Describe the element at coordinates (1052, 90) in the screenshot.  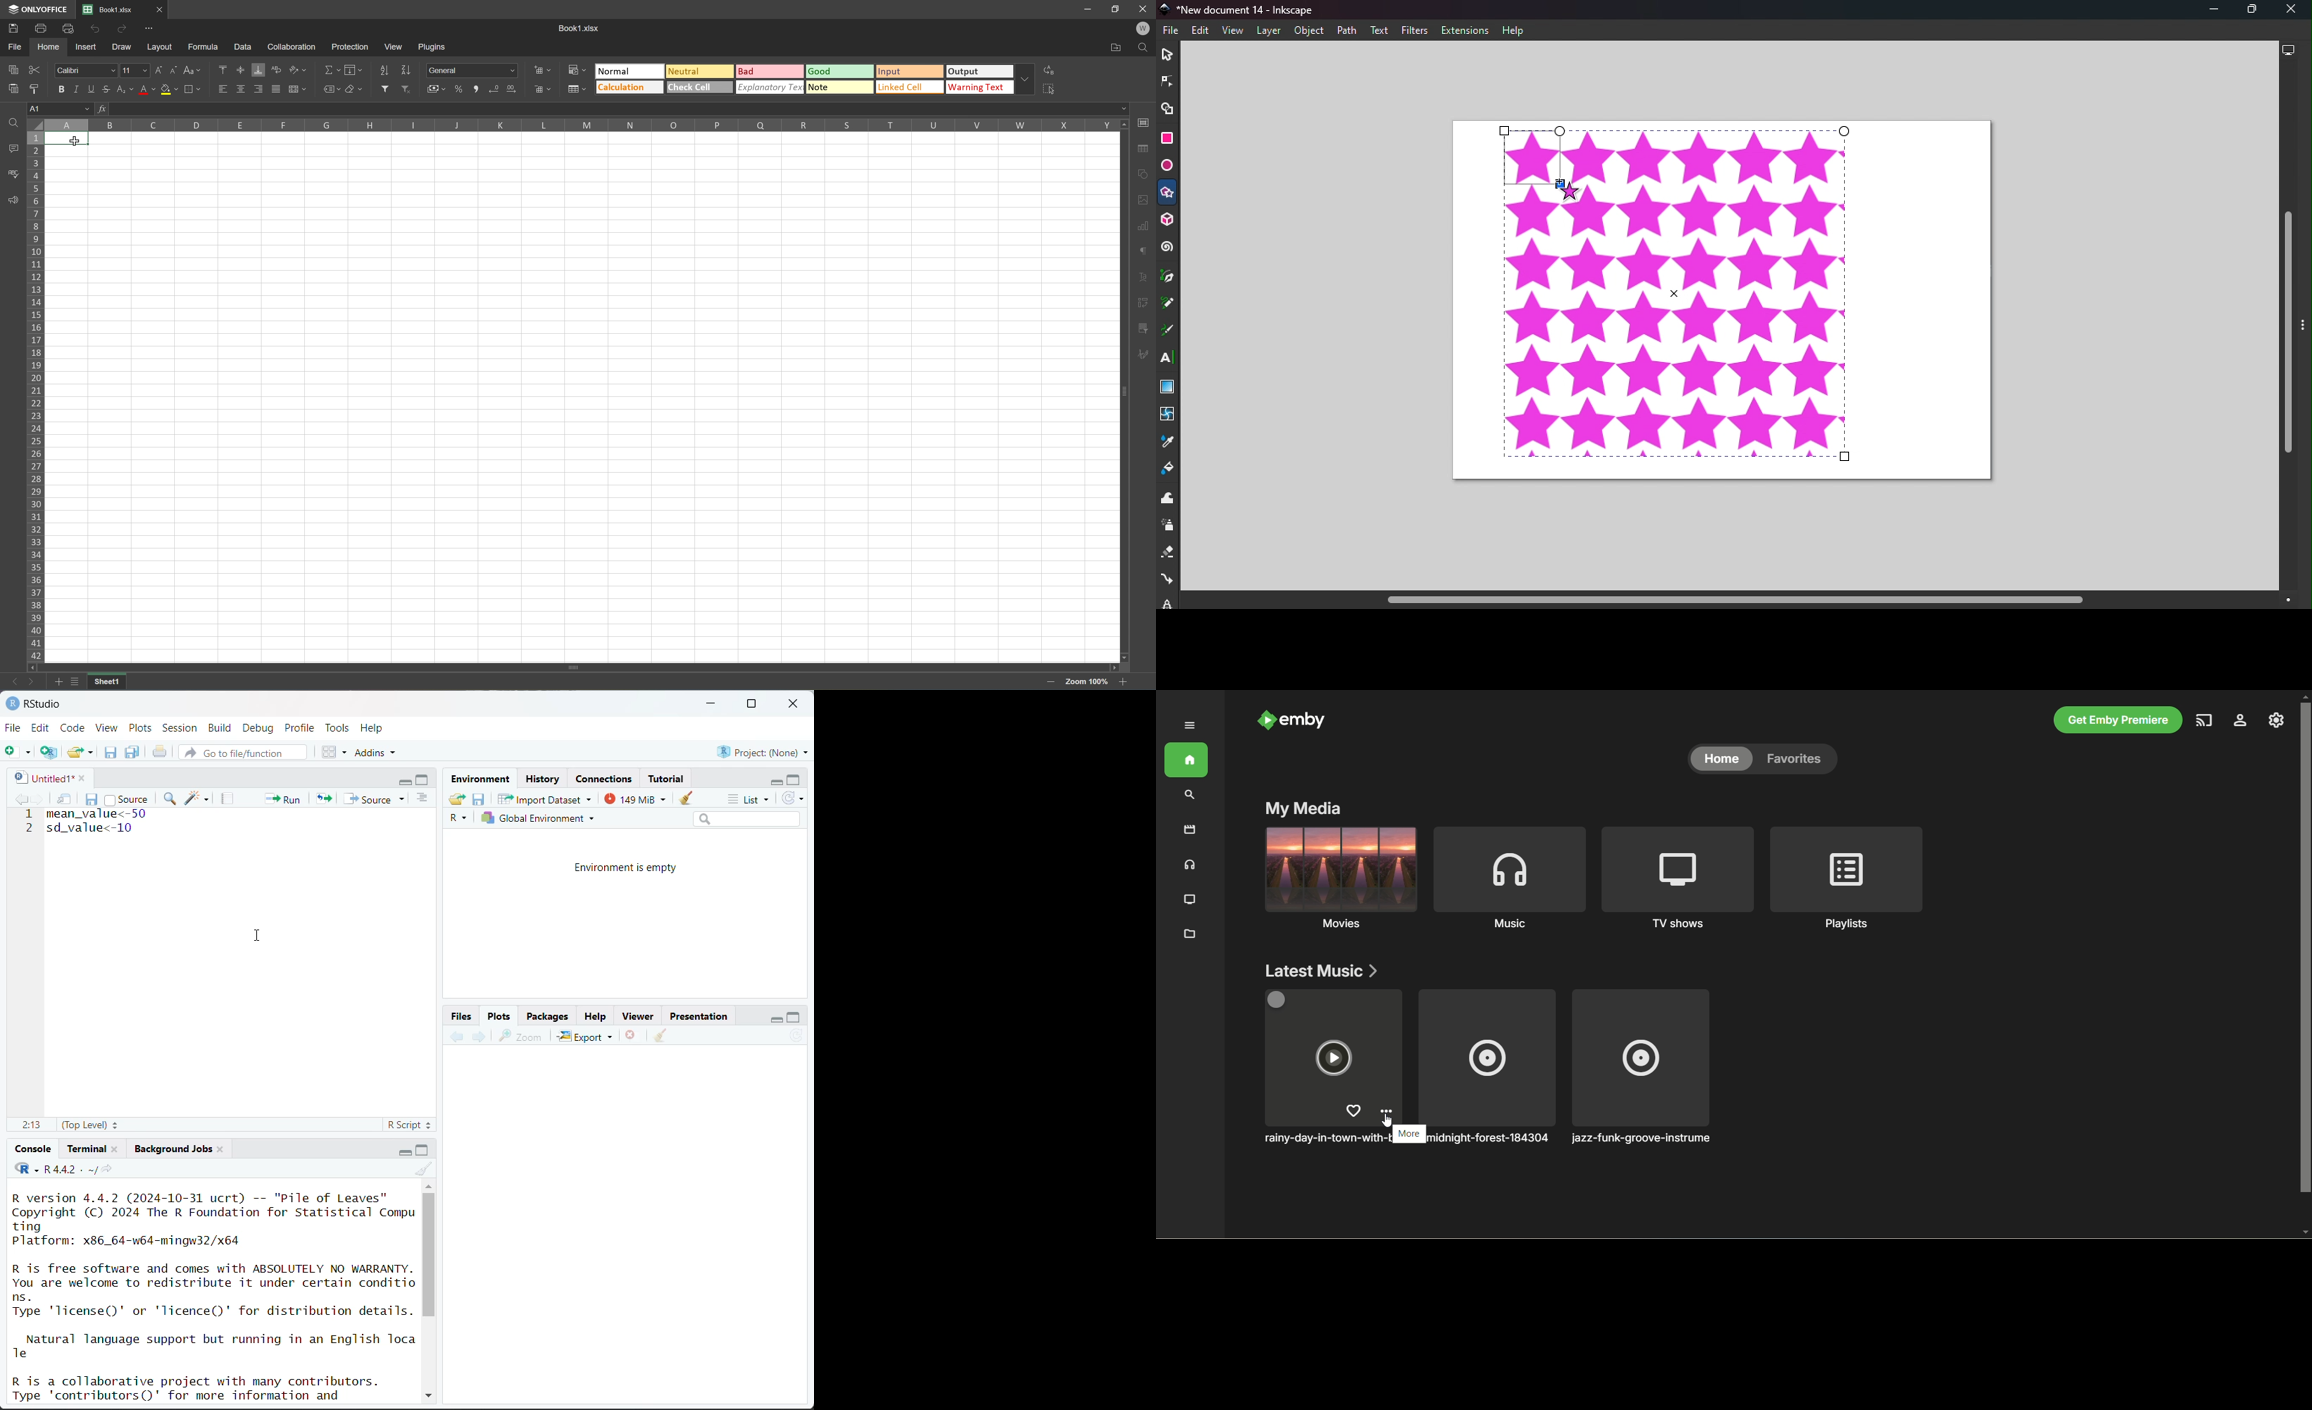
I see `Select all` at that location.